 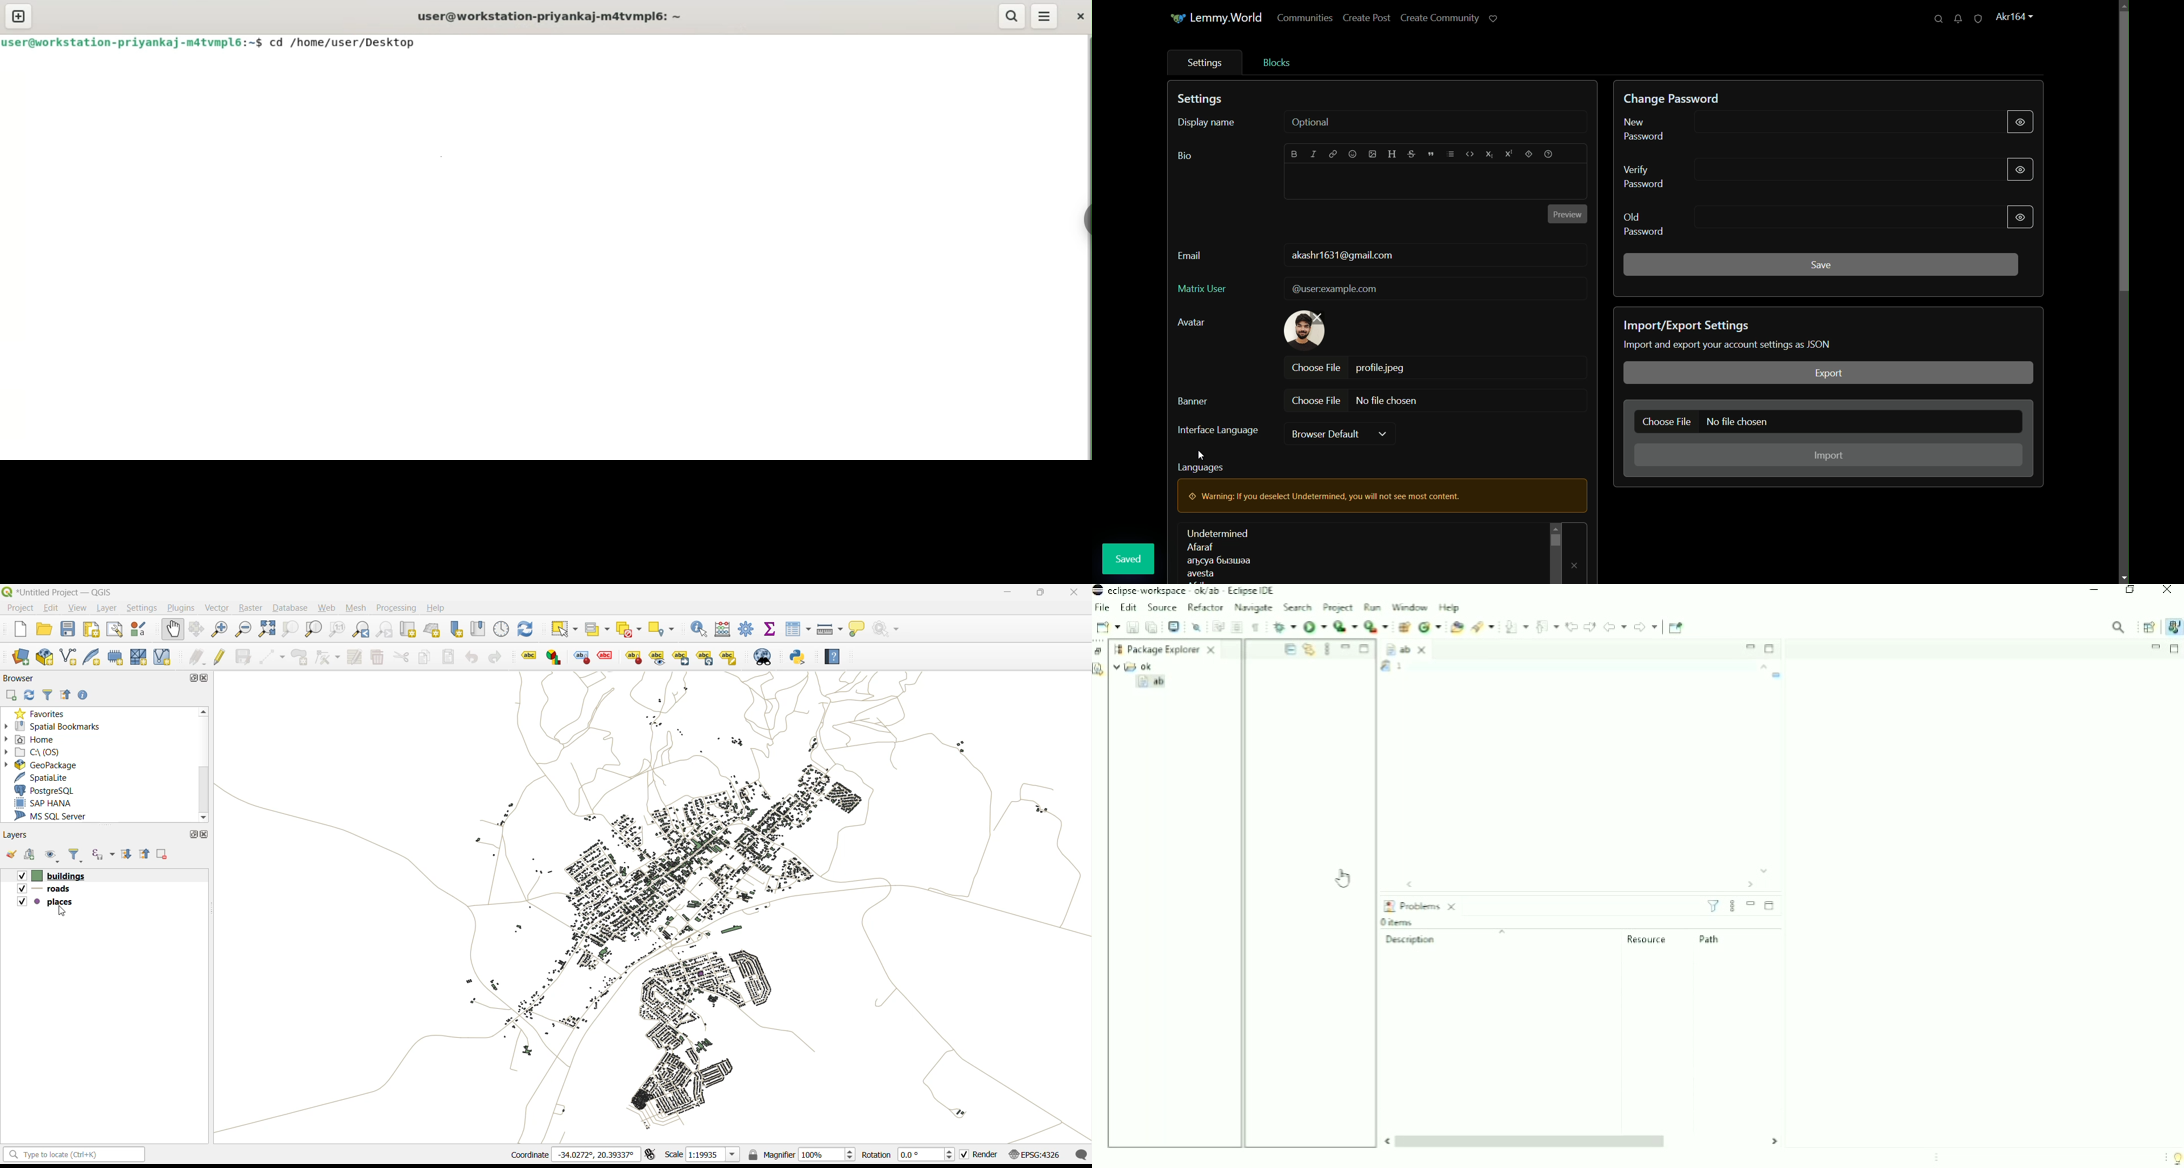 What do you see at coordinates (770, 657) in the screenshot?
I see `metasearch` at bounding box center [770, 657].